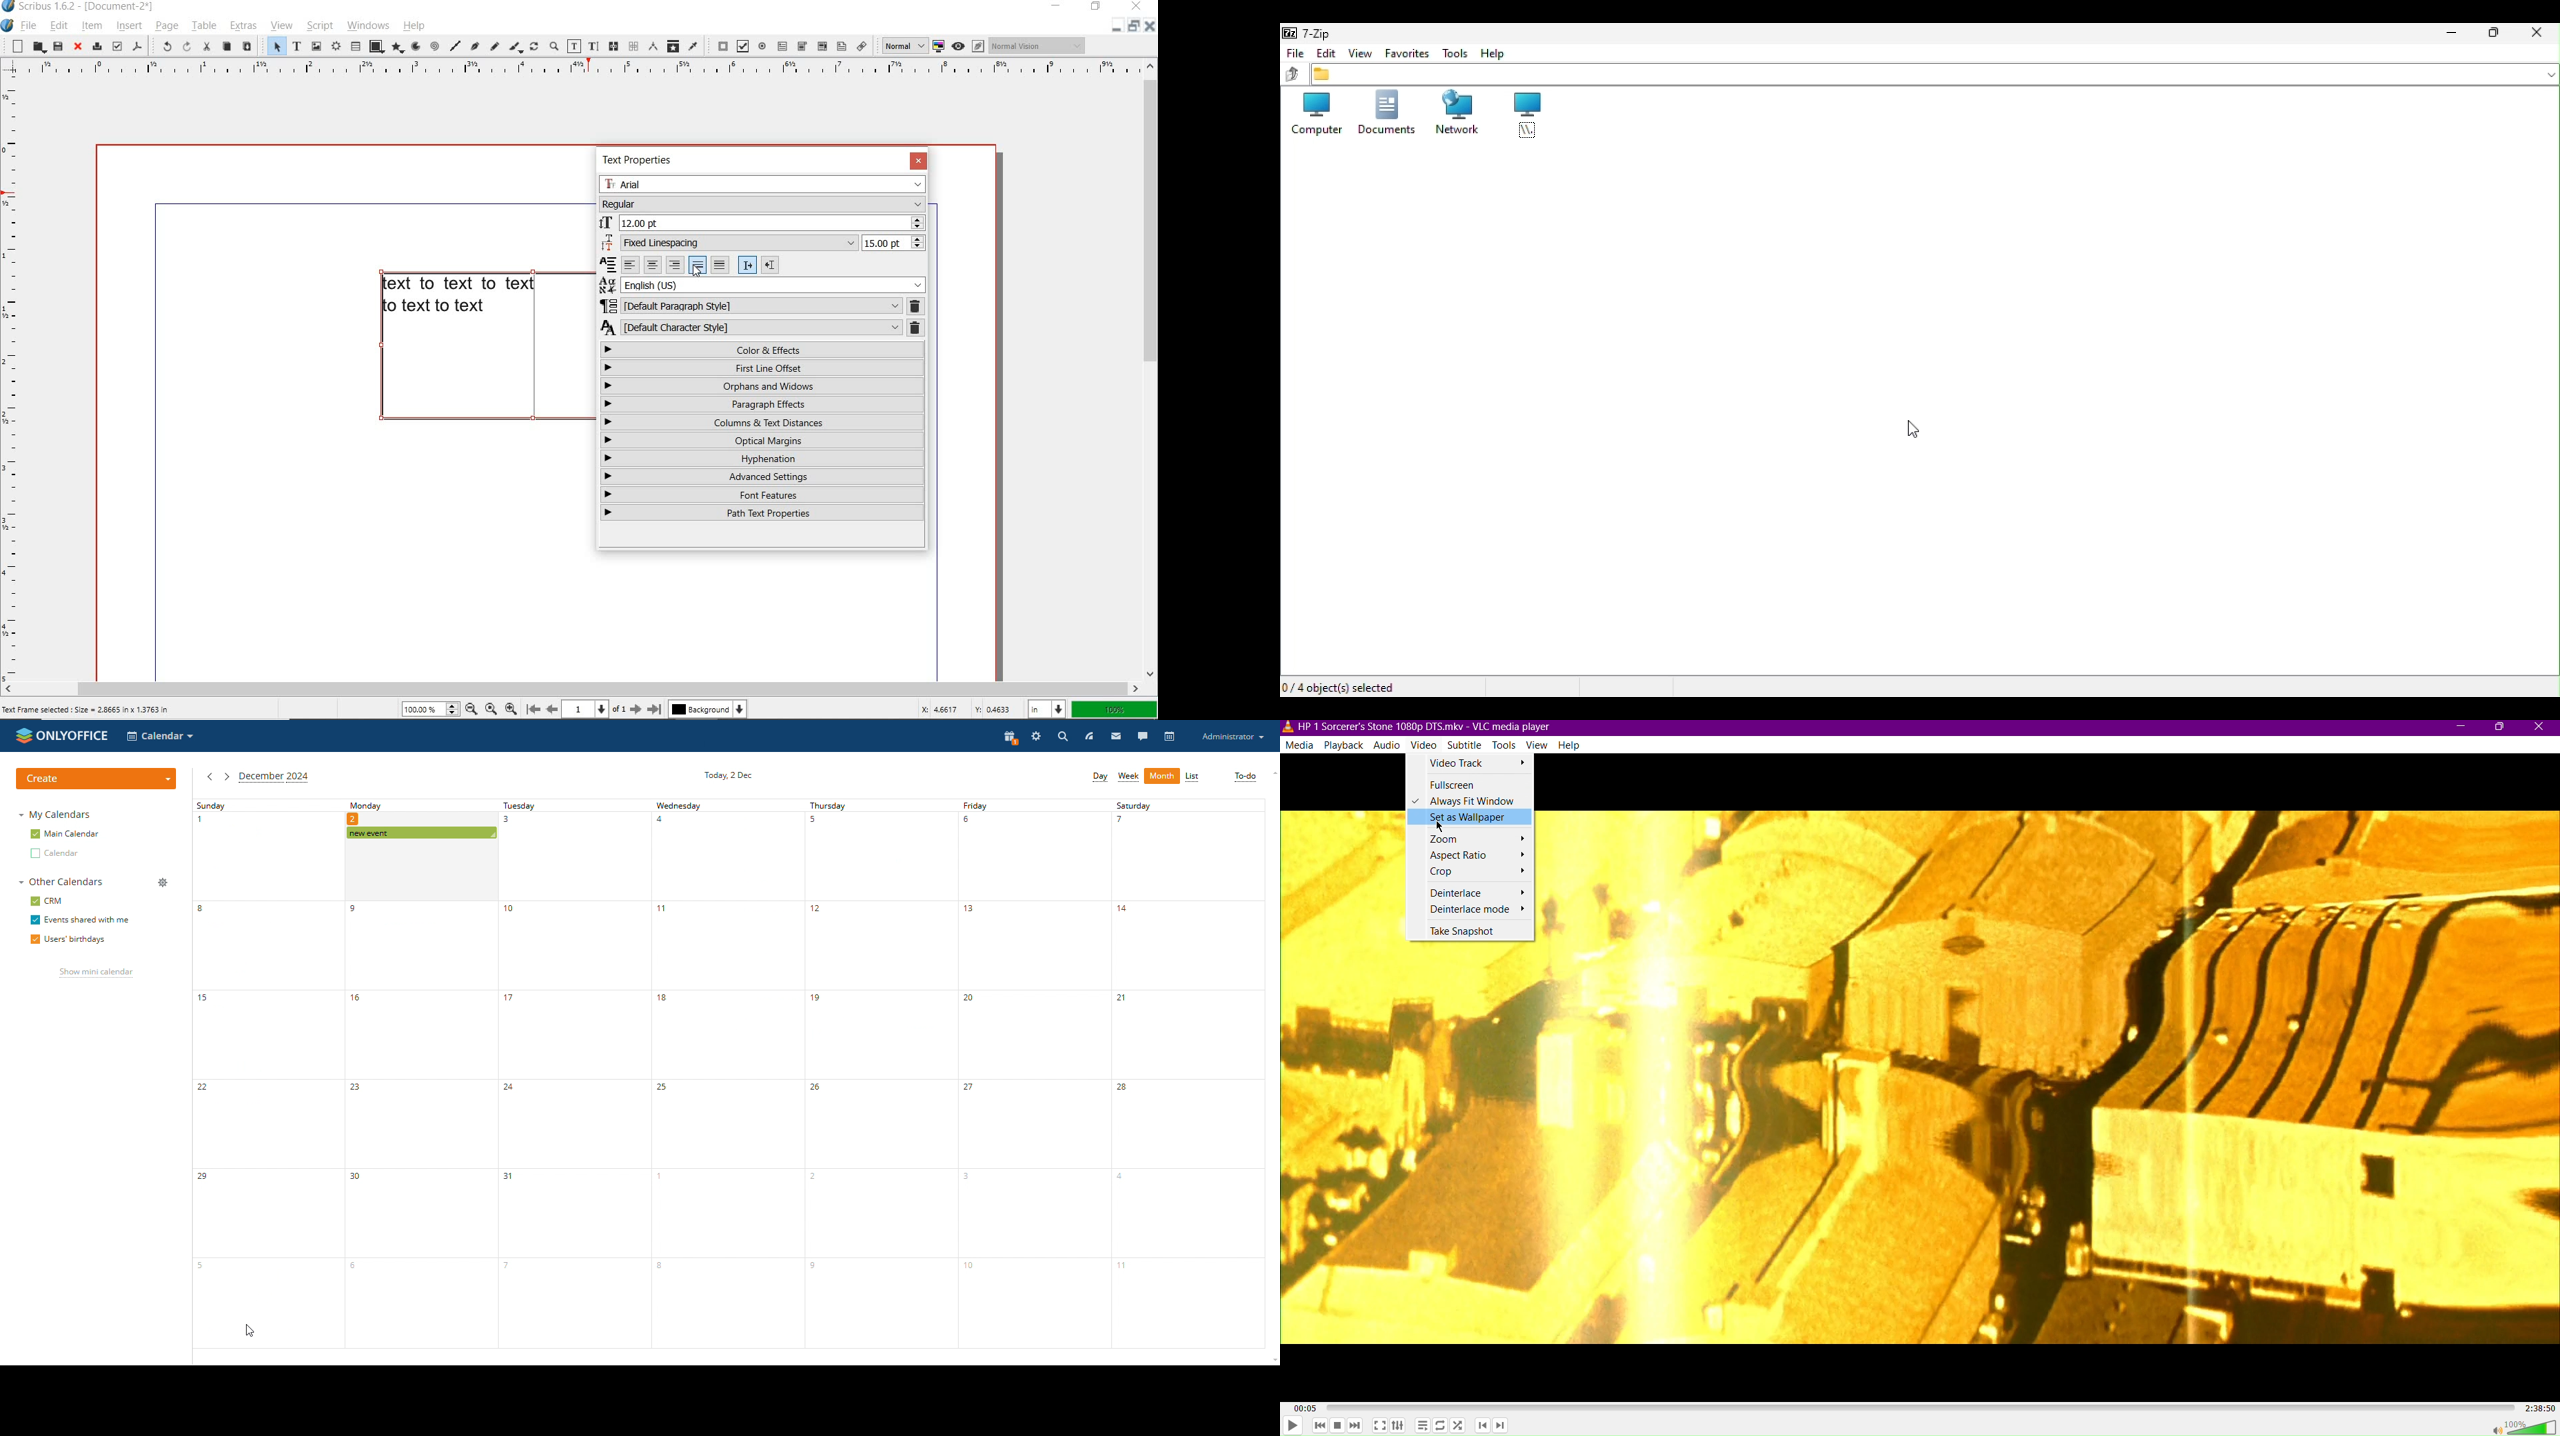 Image resolution: width=2576 pixels, height=1456 pixels. I want to click on help, so click(414, 26).